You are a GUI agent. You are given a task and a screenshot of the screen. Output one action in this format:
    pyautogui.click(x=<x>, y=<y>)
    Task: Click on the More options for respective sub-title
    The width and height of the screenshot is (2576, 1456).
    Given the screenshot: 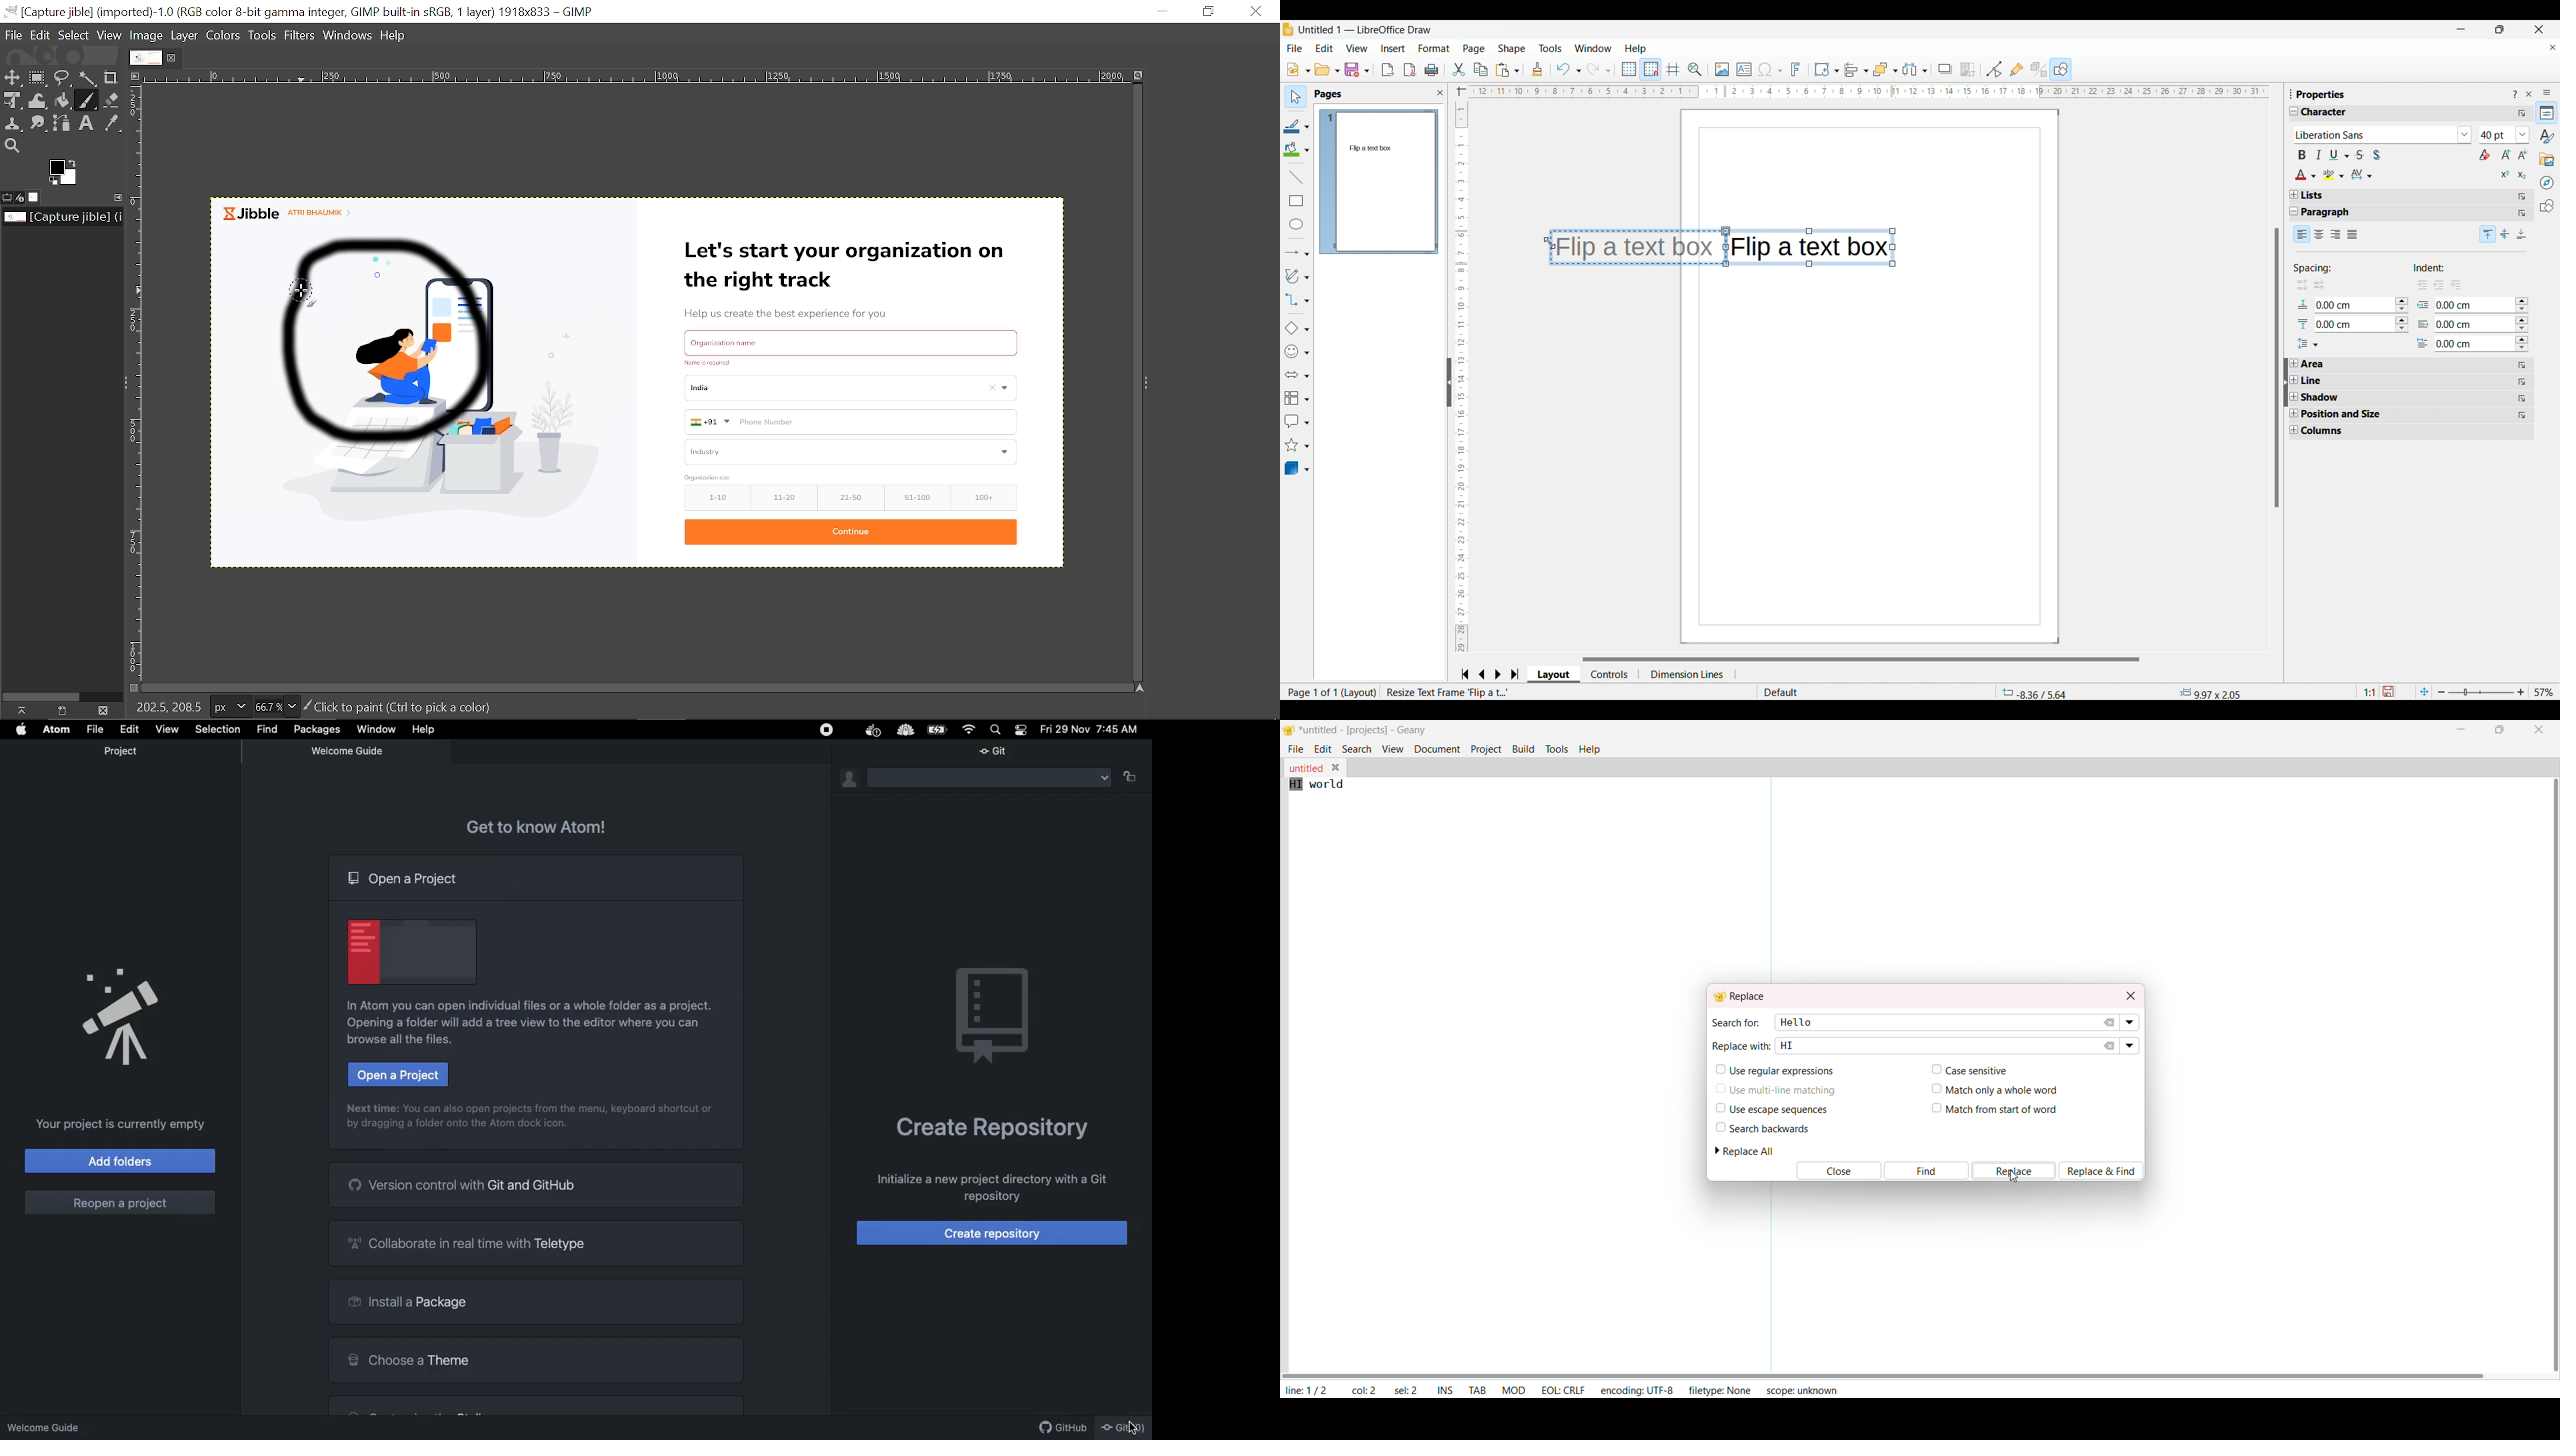 What is the action you would take?
    pyautogui.click(x=2523, y=205)
    